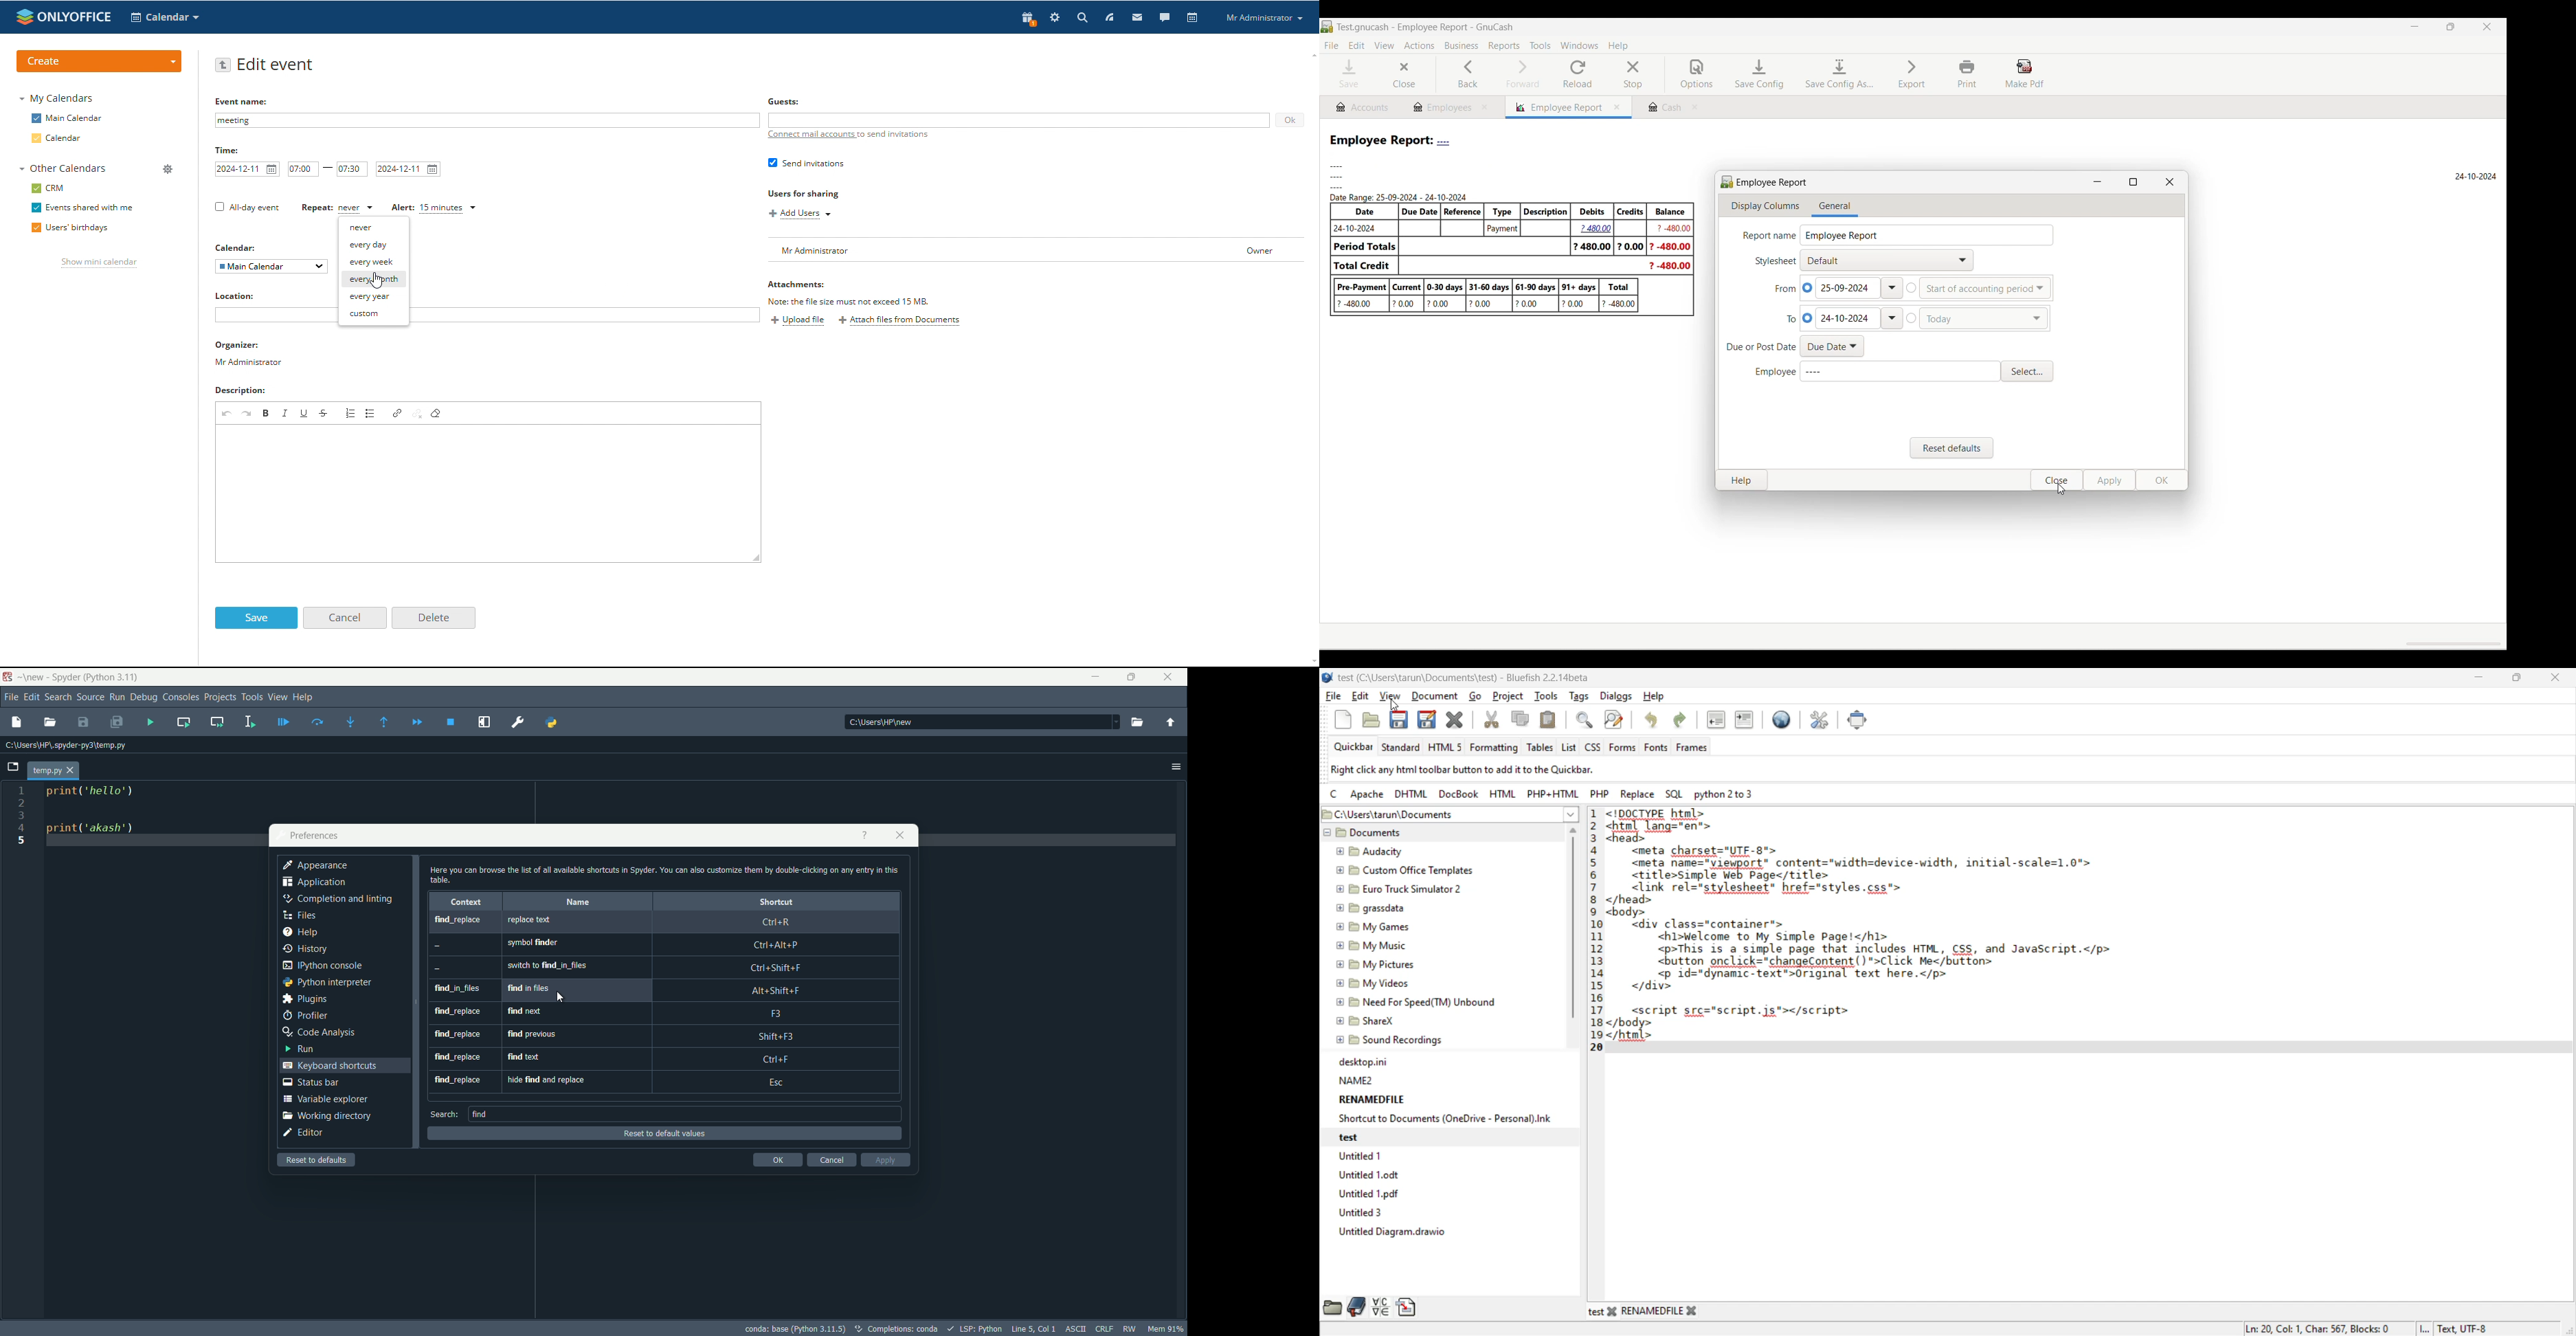 This screenshot has height=1344, width=2576. Describe the element at coordinates (1171, 723) in the screenshot. I see `open parent directory` at that location.